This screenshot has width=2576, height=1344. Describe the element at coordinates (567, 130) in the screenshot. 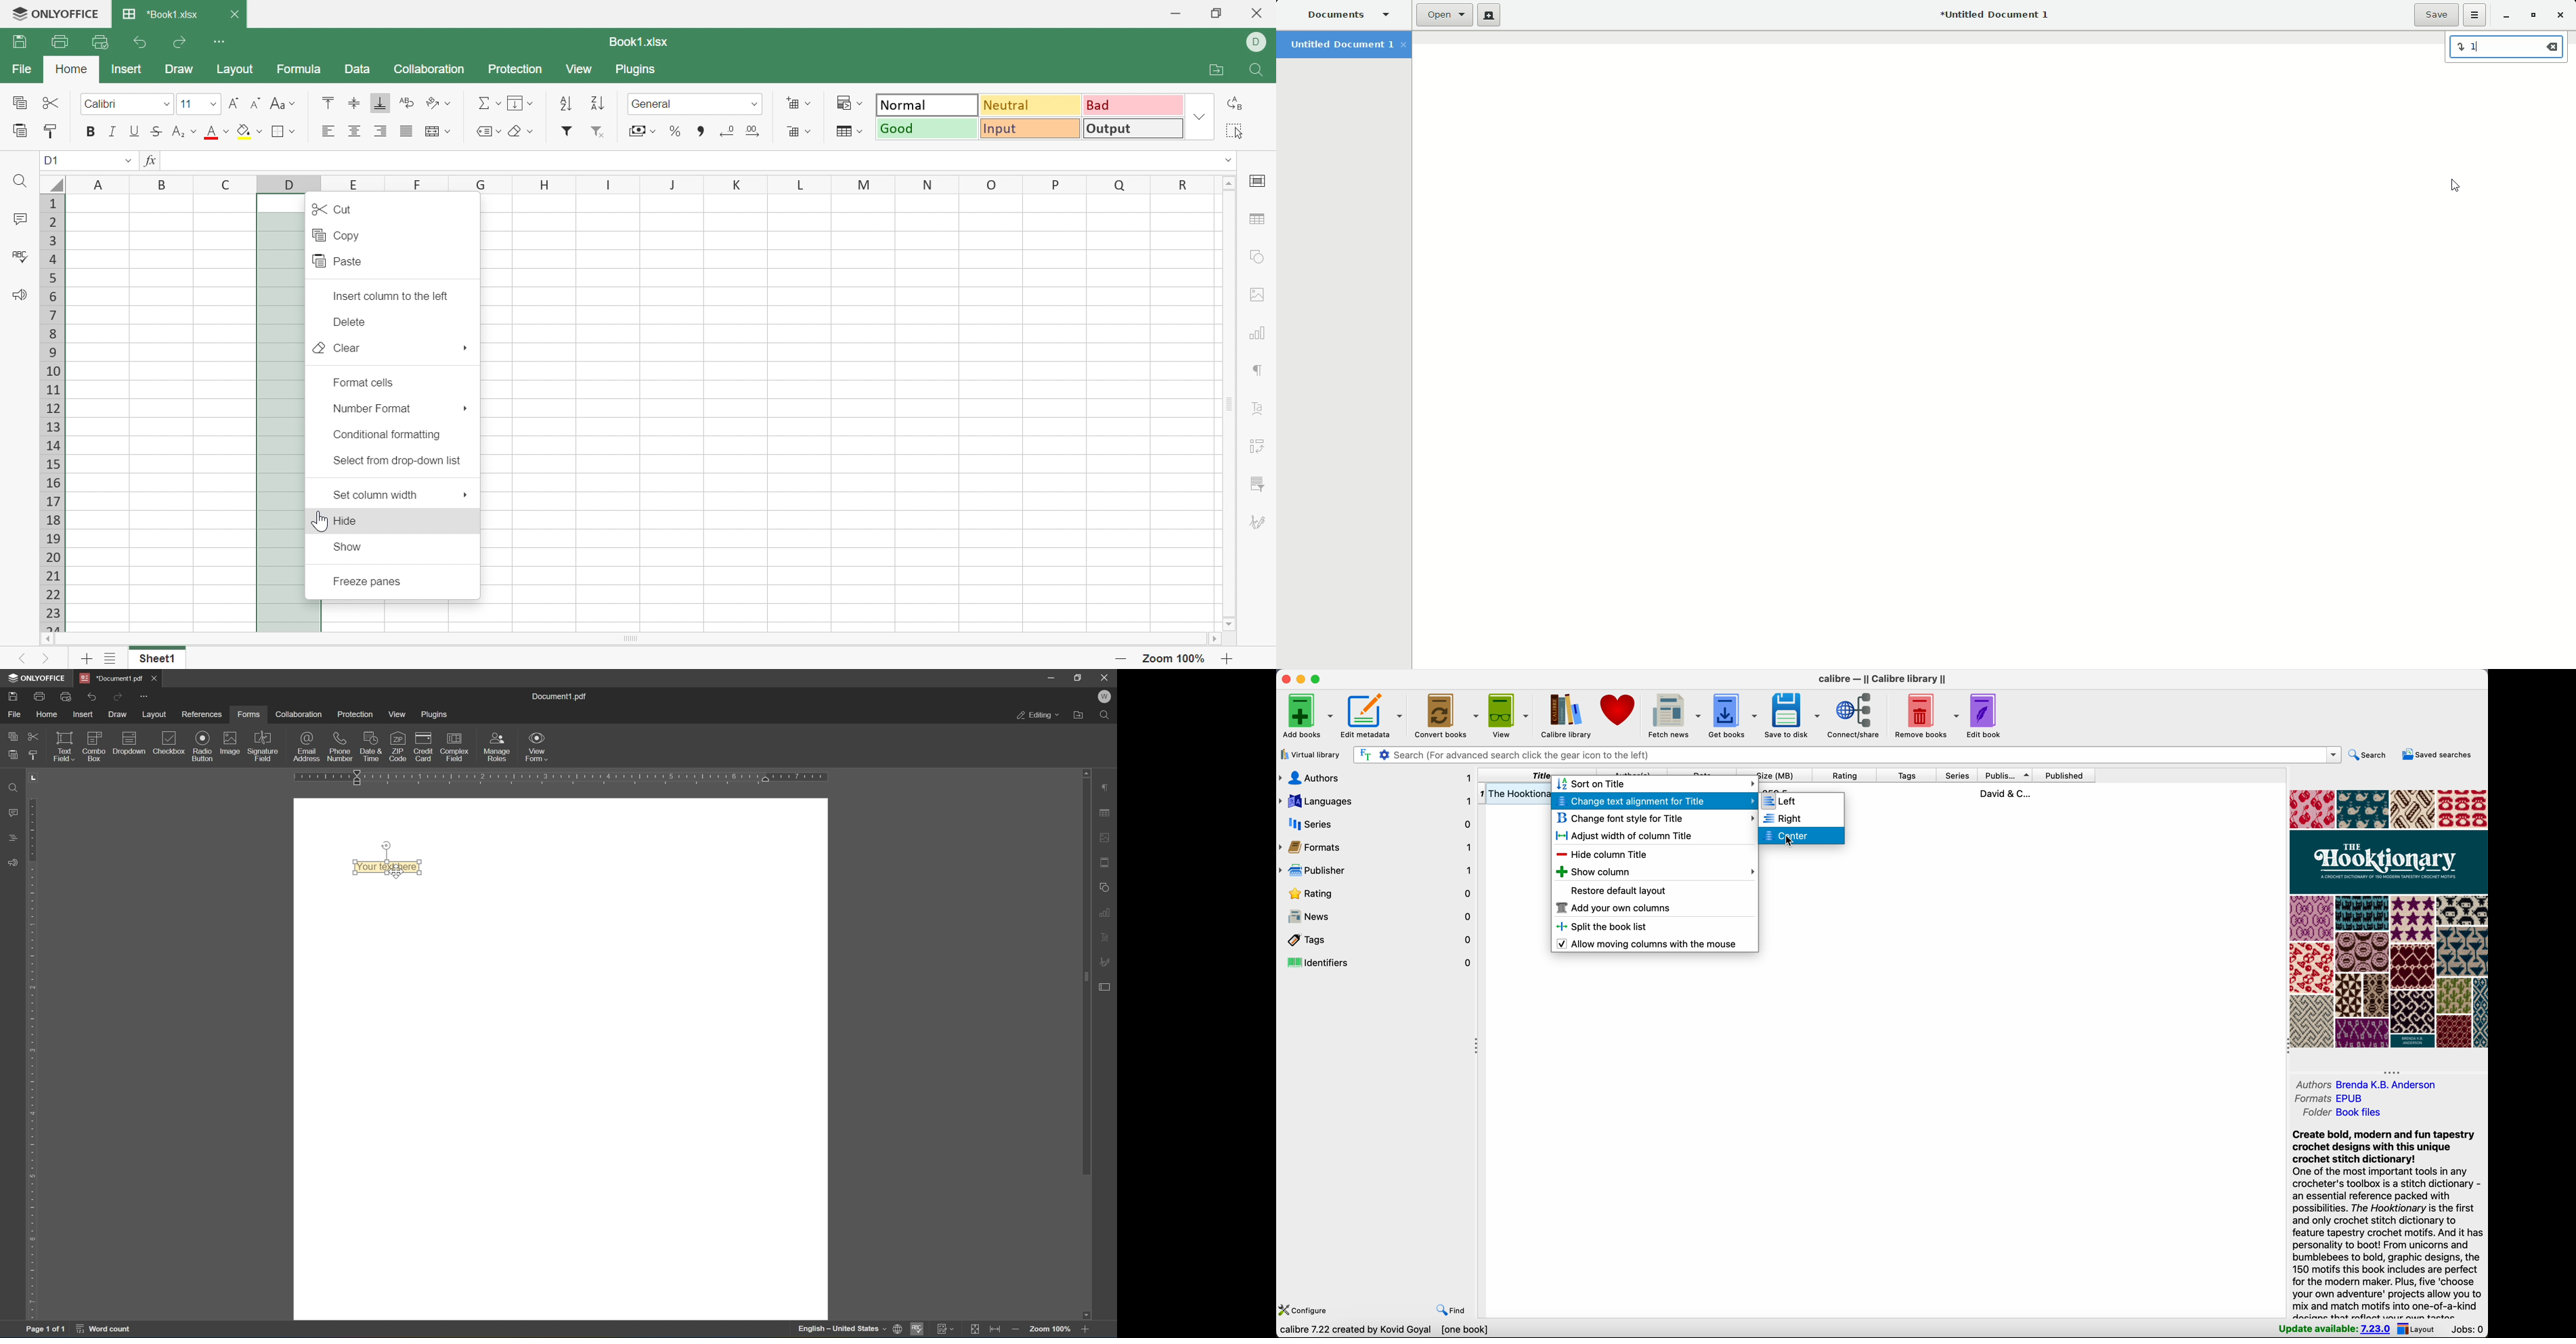

I see `Insert filter` at that location.